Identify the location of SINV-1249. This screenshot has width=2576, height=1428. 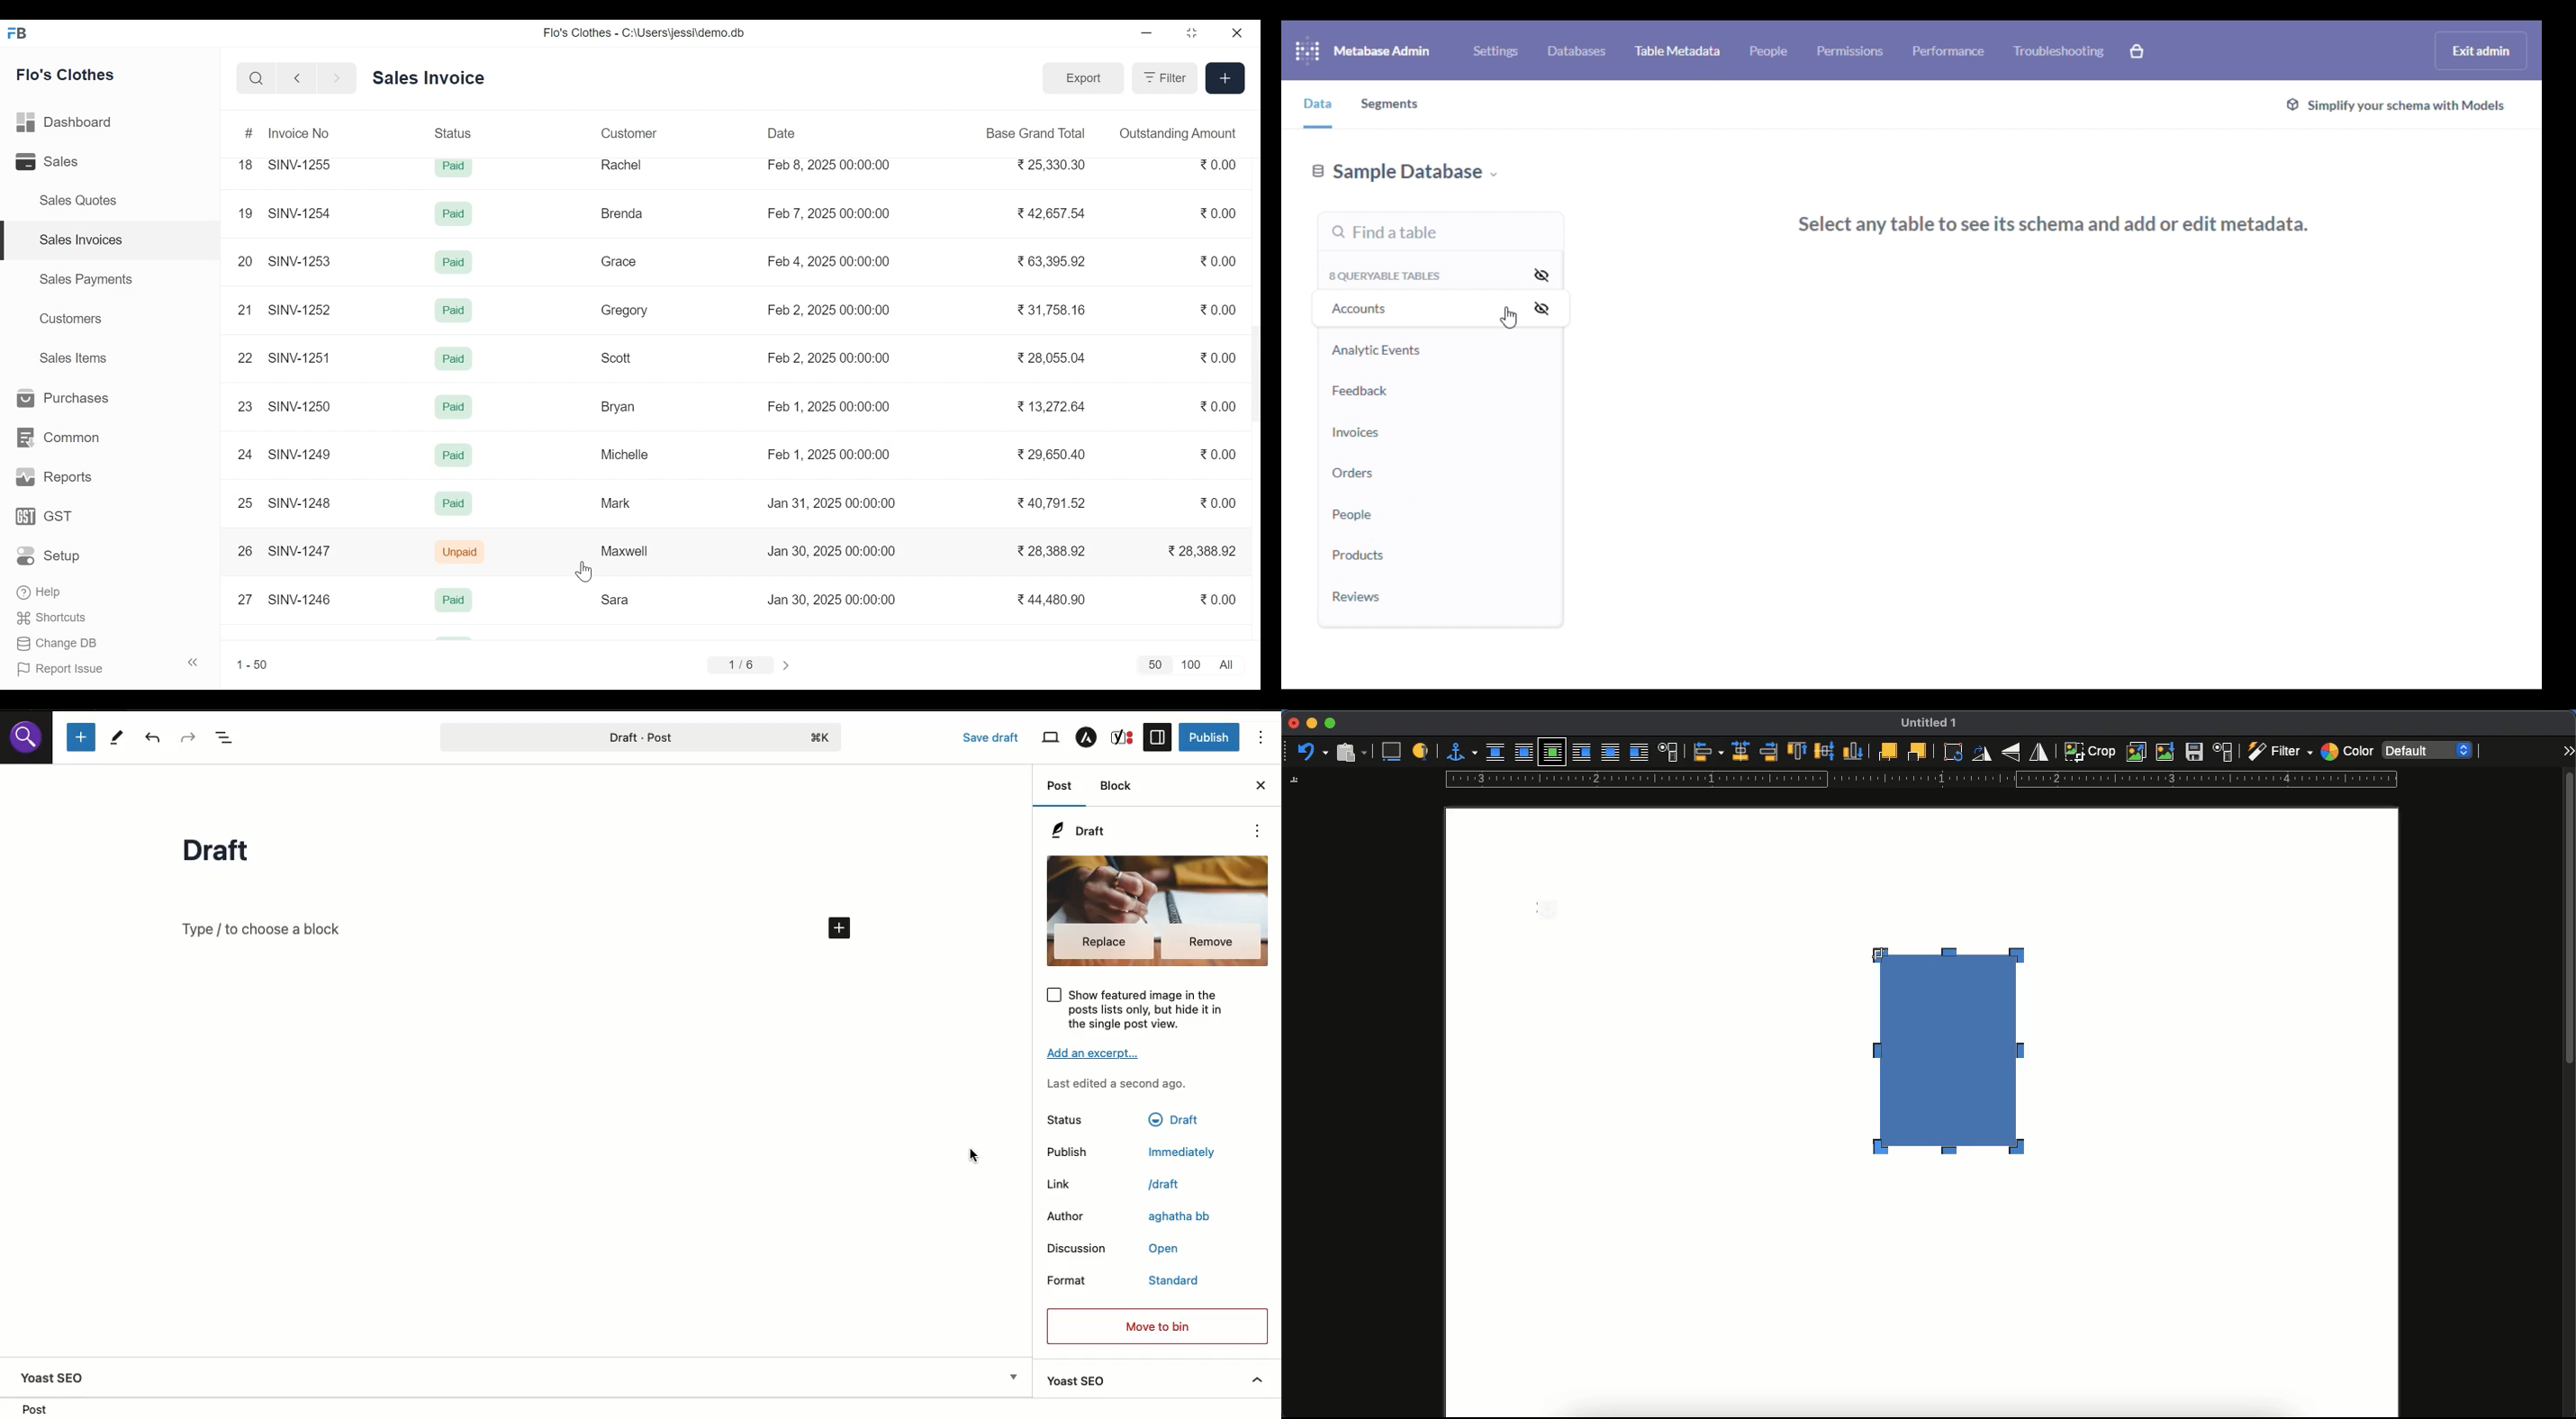
(301, 454).